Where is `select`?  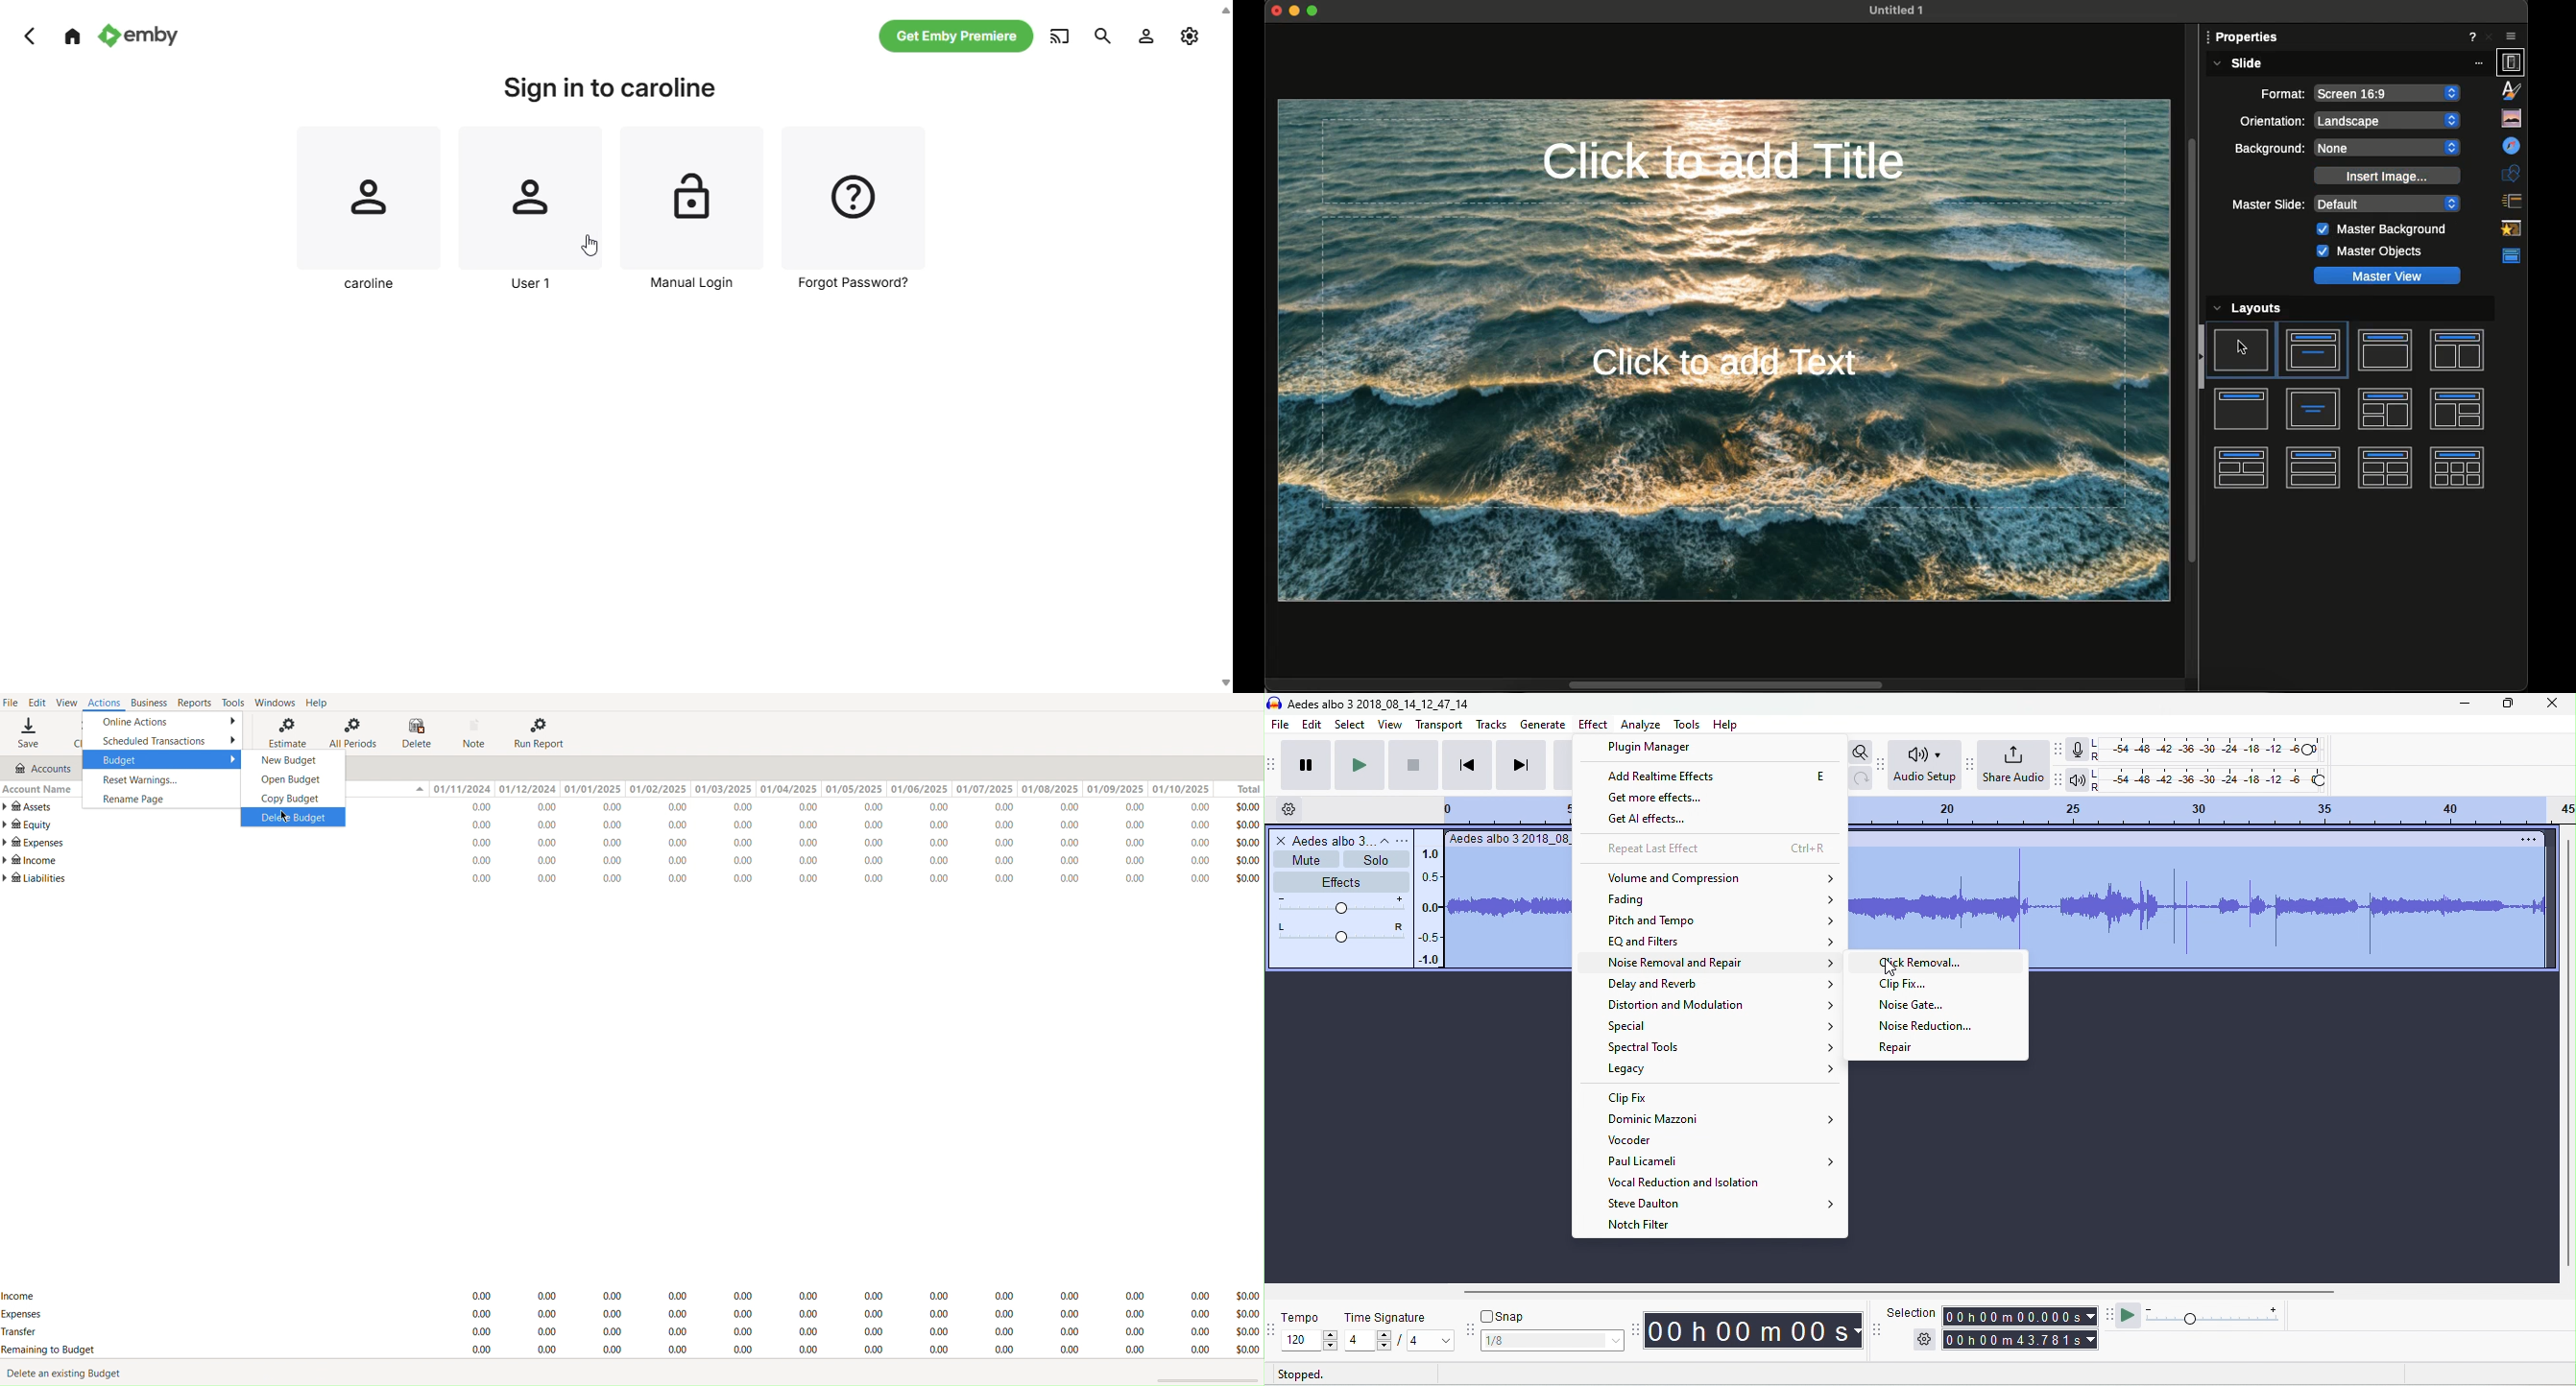
select is located at coordinates (1351, 725).